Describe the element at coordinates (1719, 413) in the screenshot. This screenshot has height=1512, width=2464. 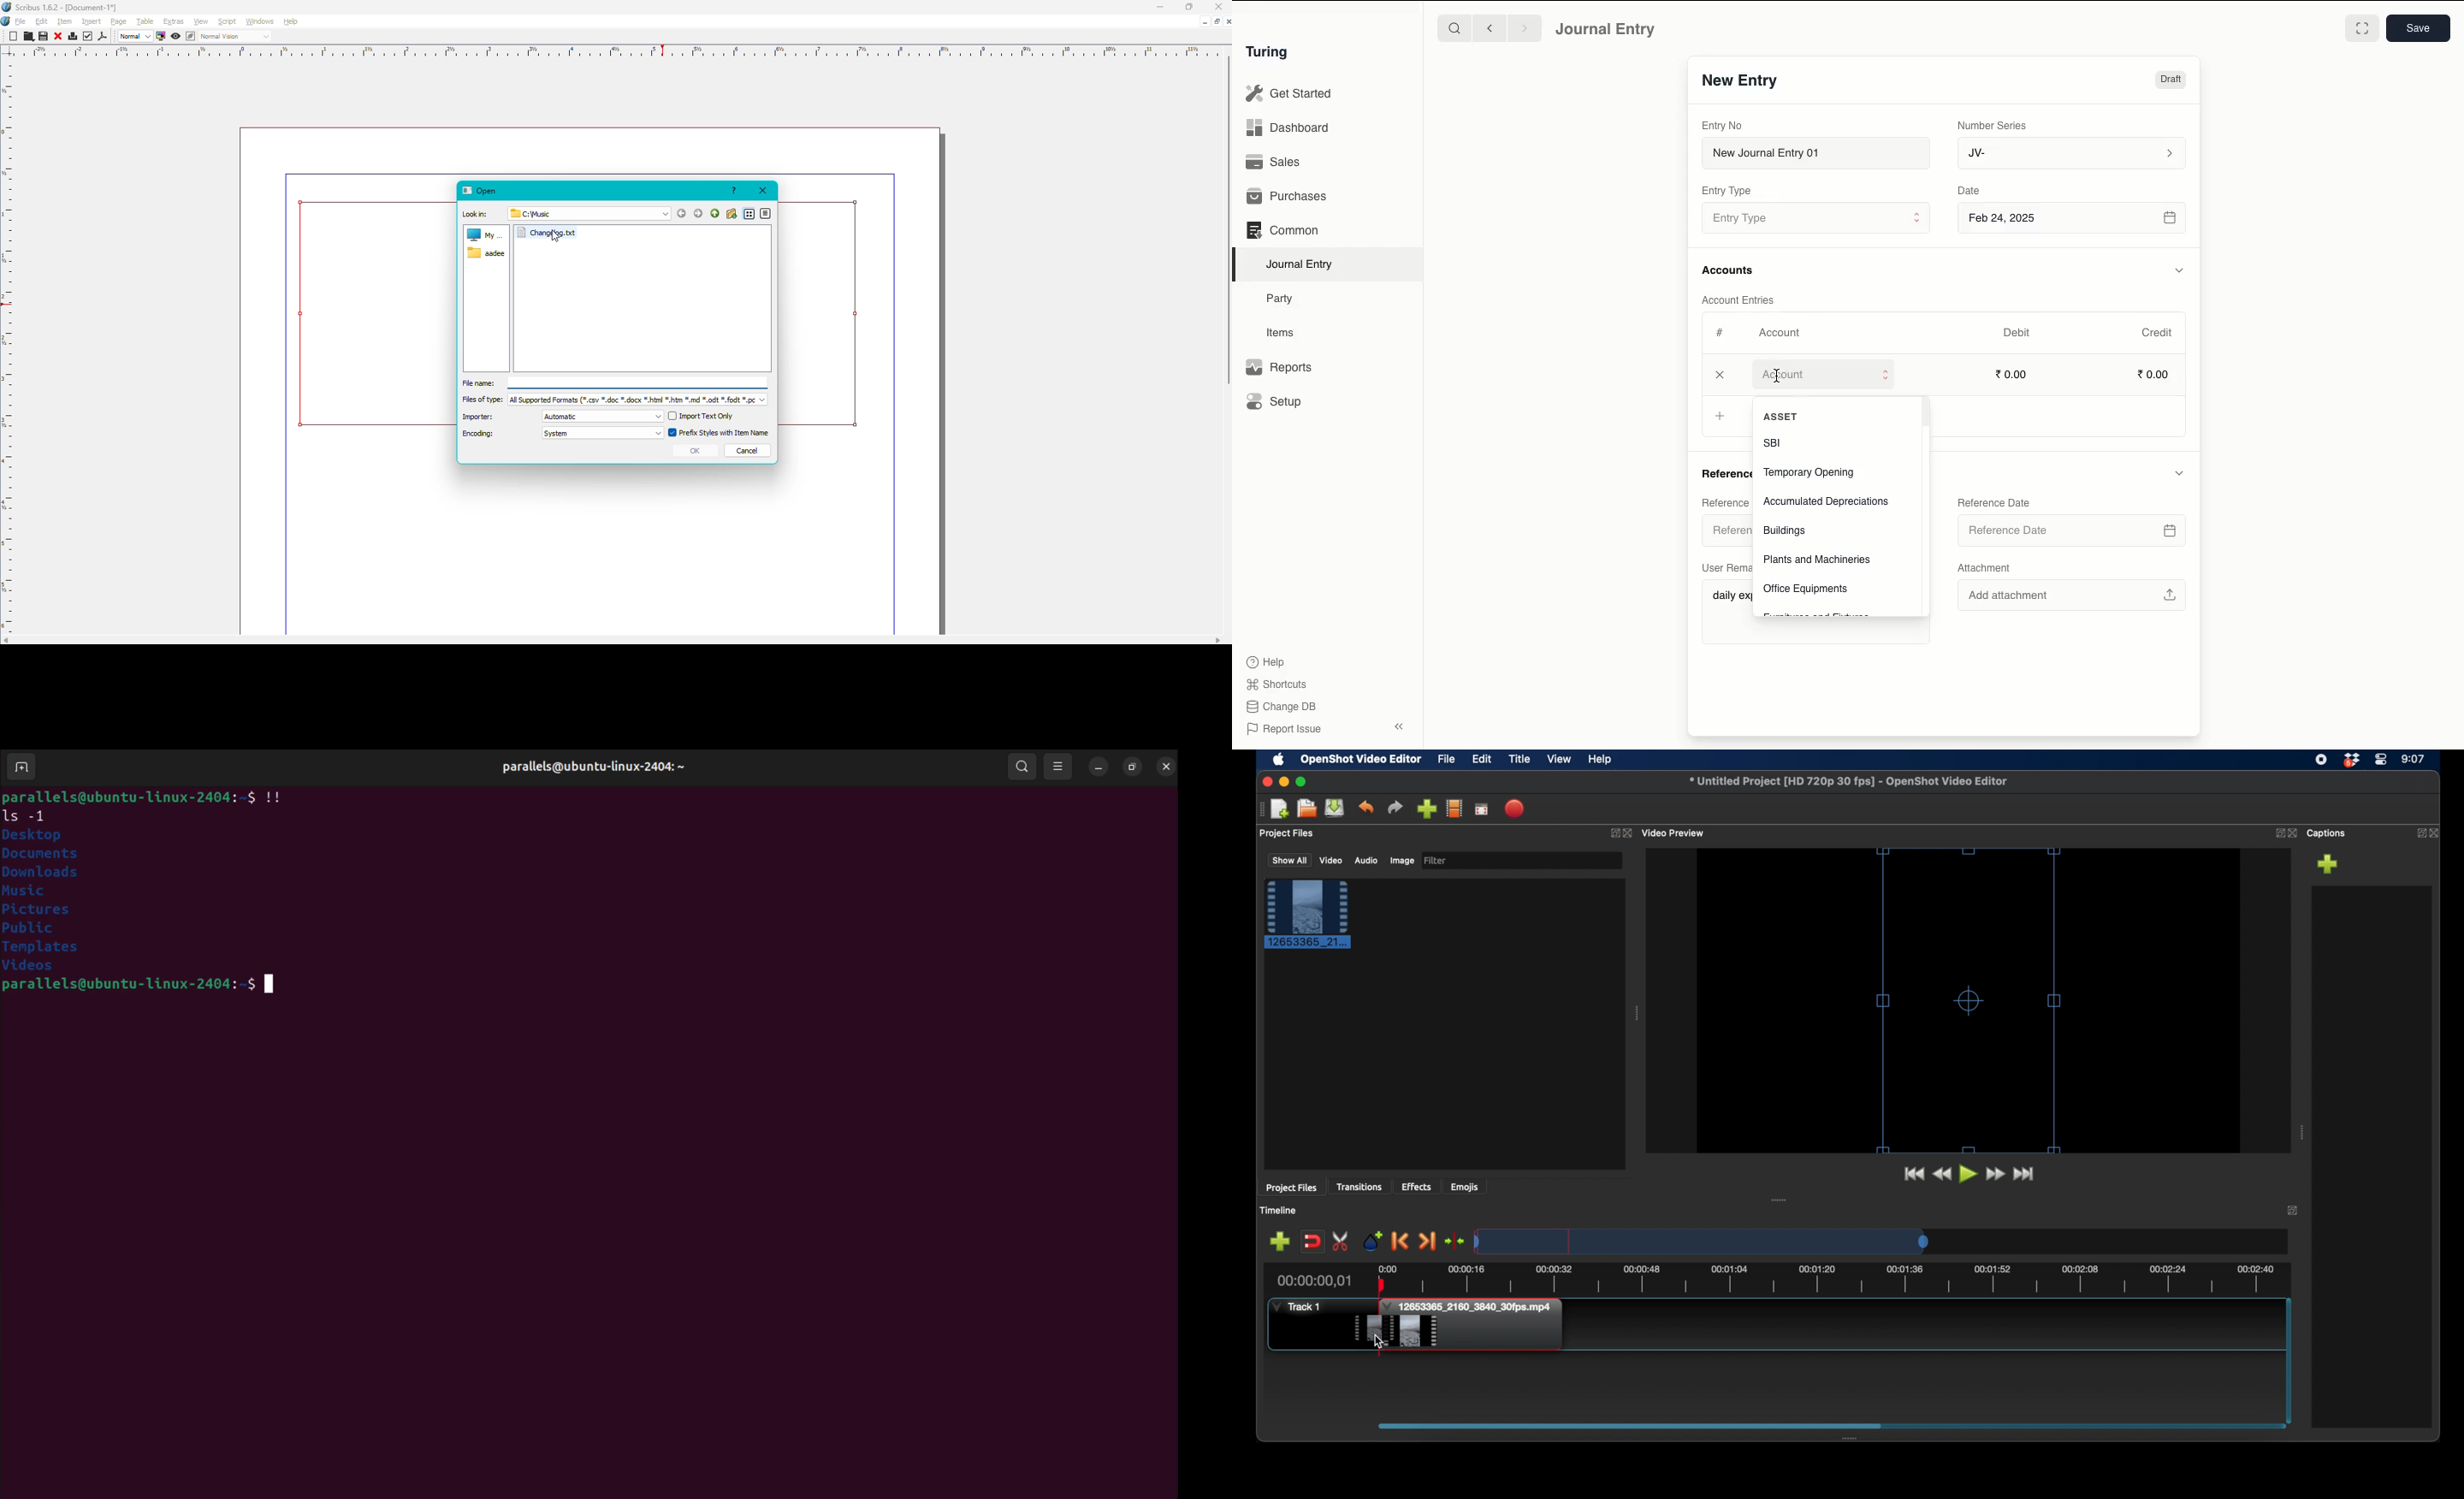
I see `Add` at that location.